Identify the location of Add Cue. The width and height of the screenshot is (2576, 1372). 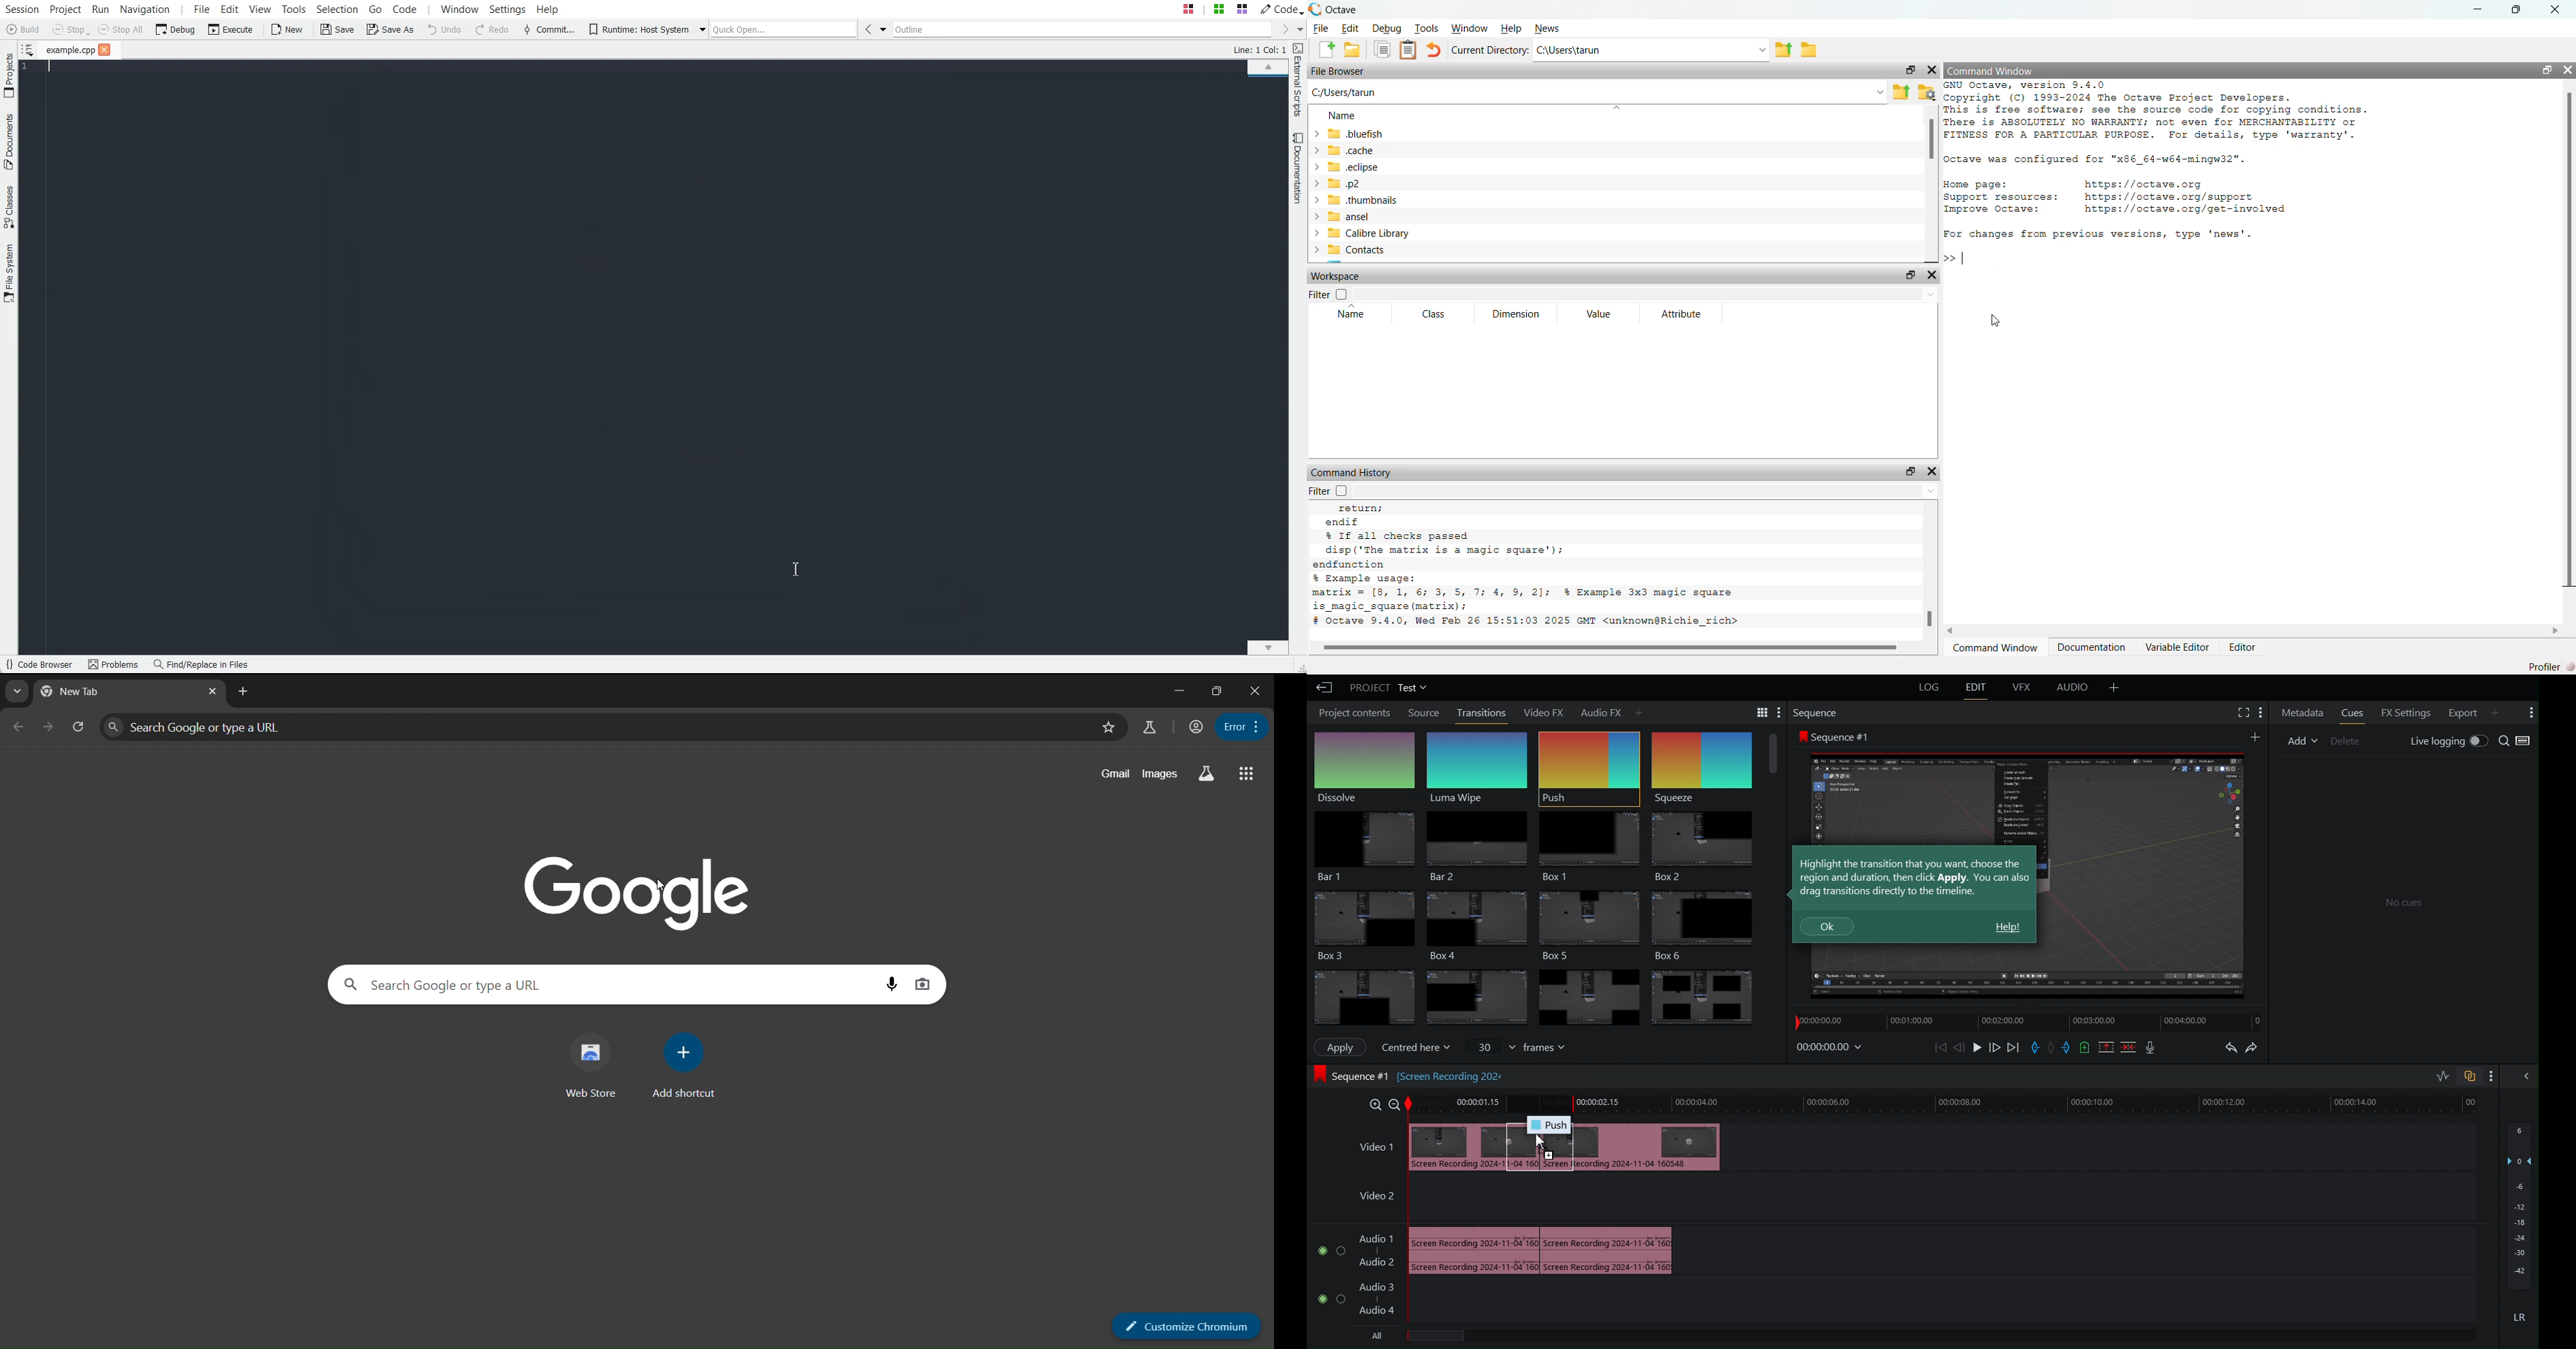
(2085, 1048).